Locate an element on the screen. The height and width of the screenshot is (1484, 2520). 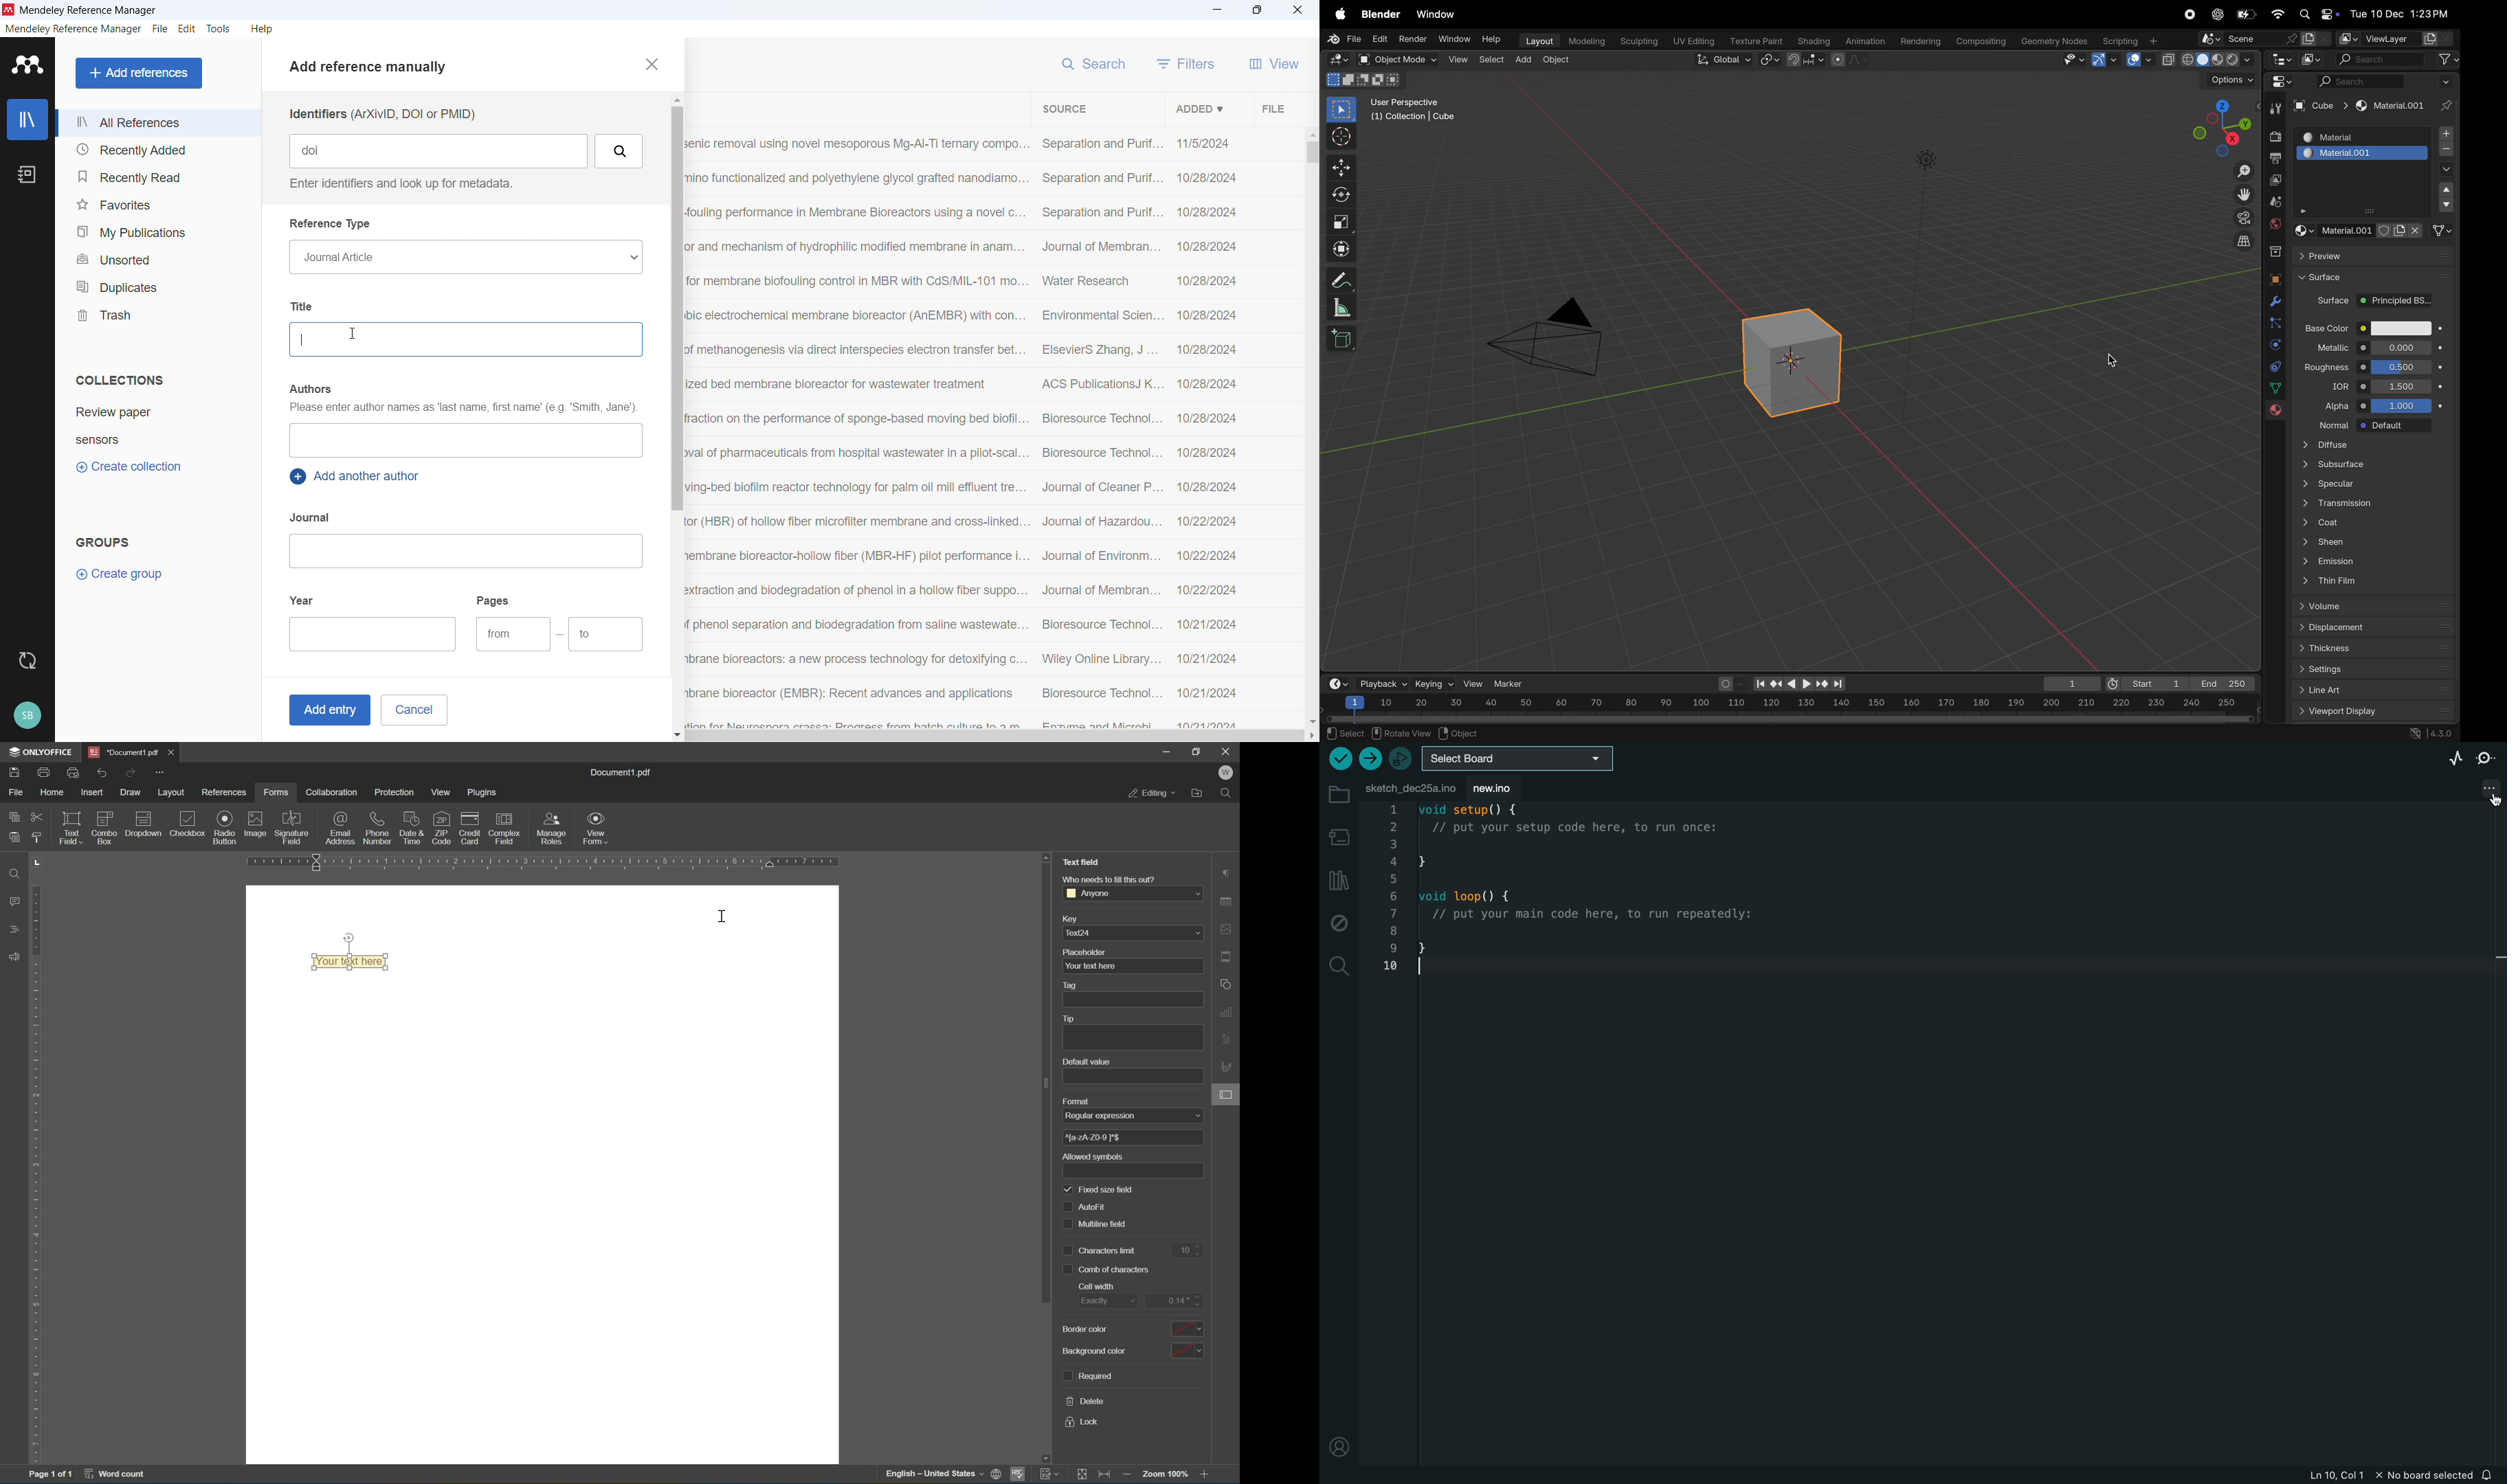
headings is located at coordinates (16, 928).